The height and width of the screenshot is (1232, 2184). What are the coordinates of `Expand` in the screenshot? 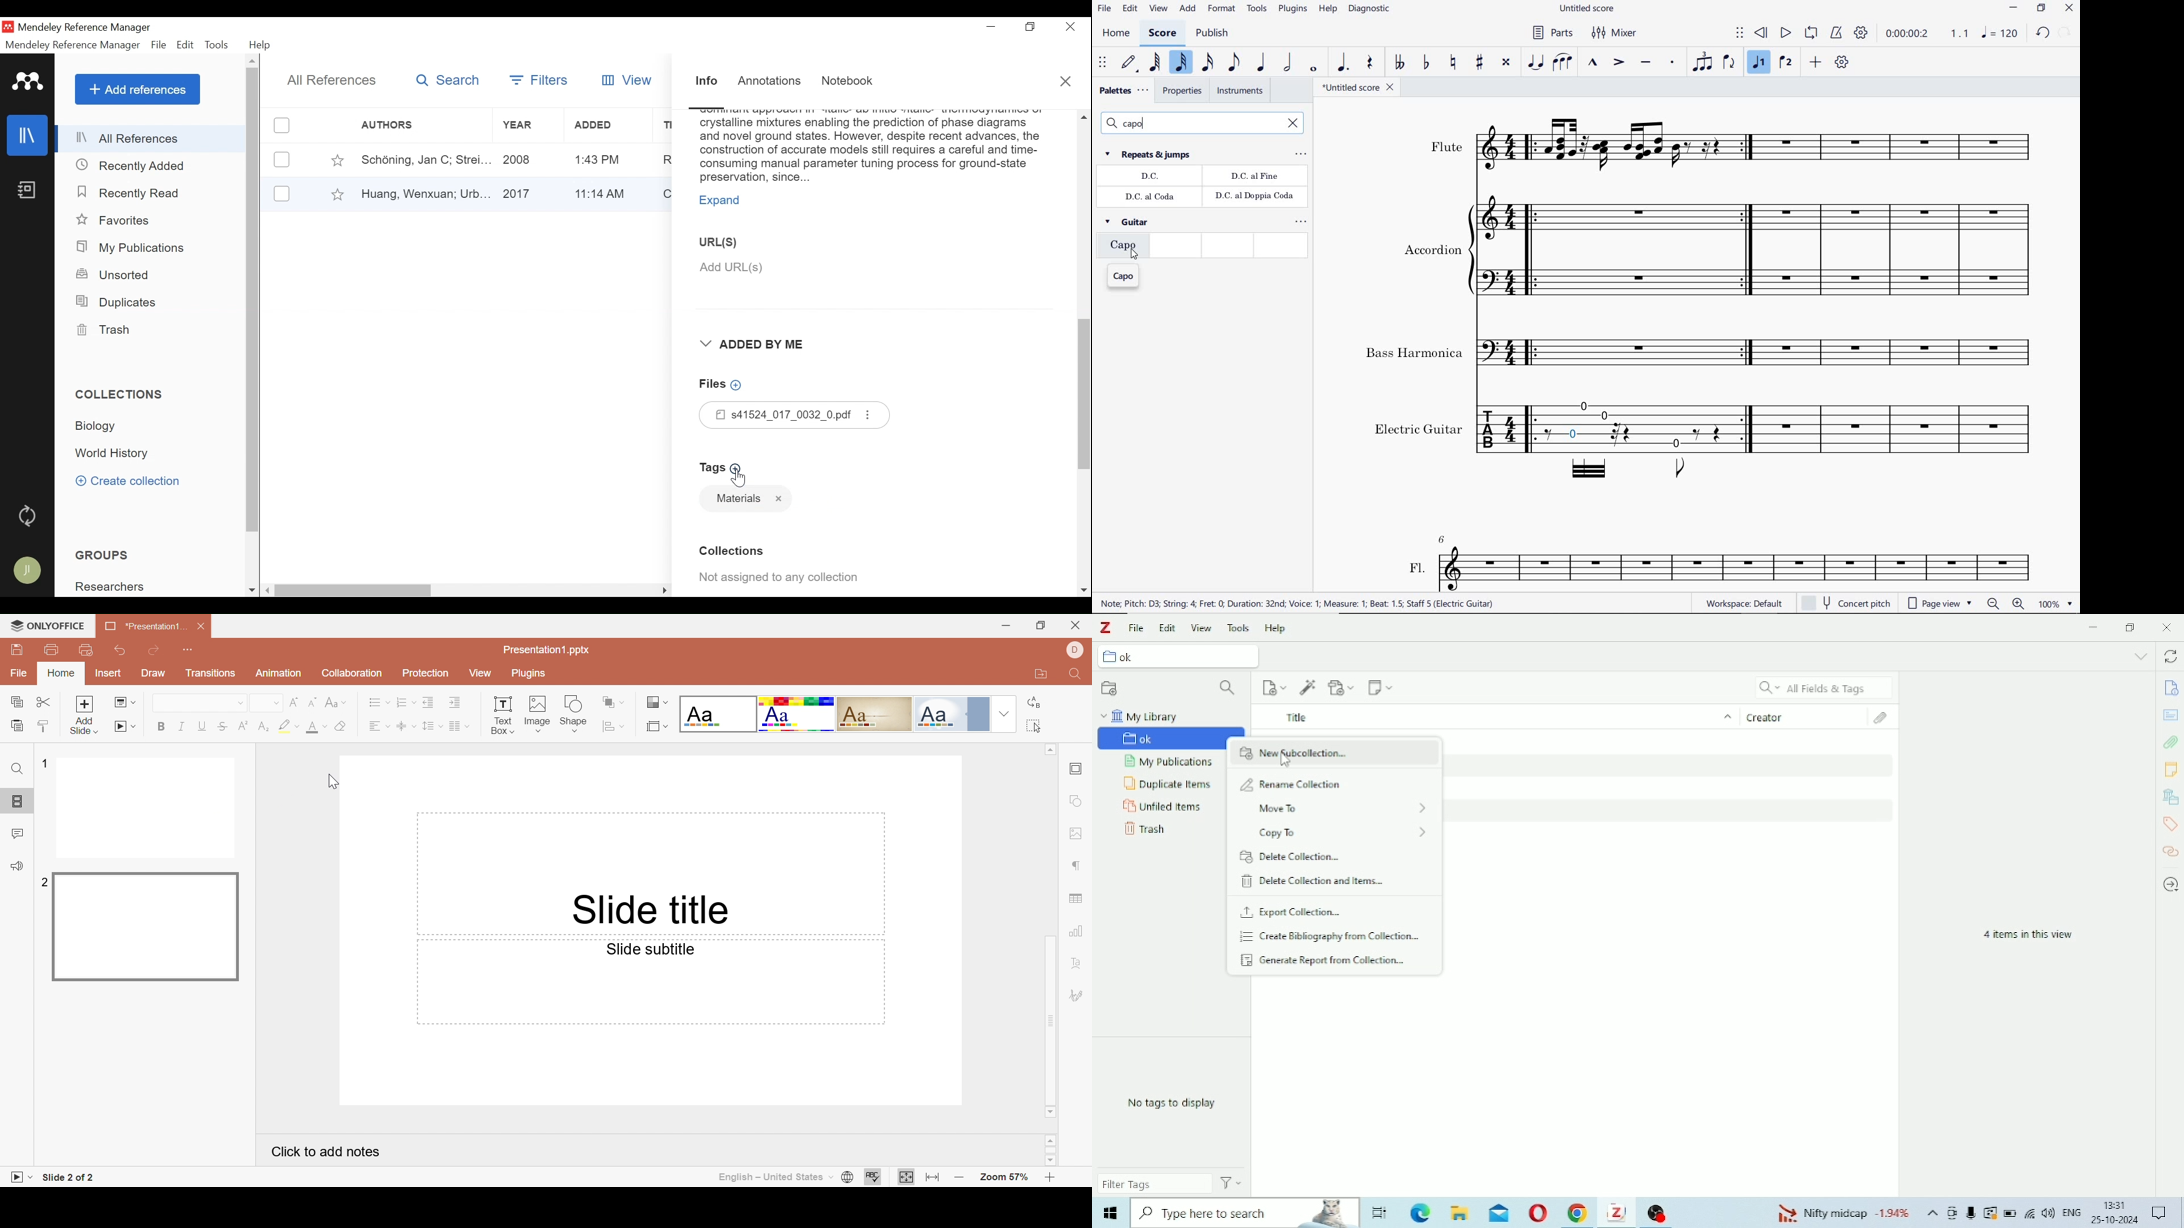 It's located at (724, 202).